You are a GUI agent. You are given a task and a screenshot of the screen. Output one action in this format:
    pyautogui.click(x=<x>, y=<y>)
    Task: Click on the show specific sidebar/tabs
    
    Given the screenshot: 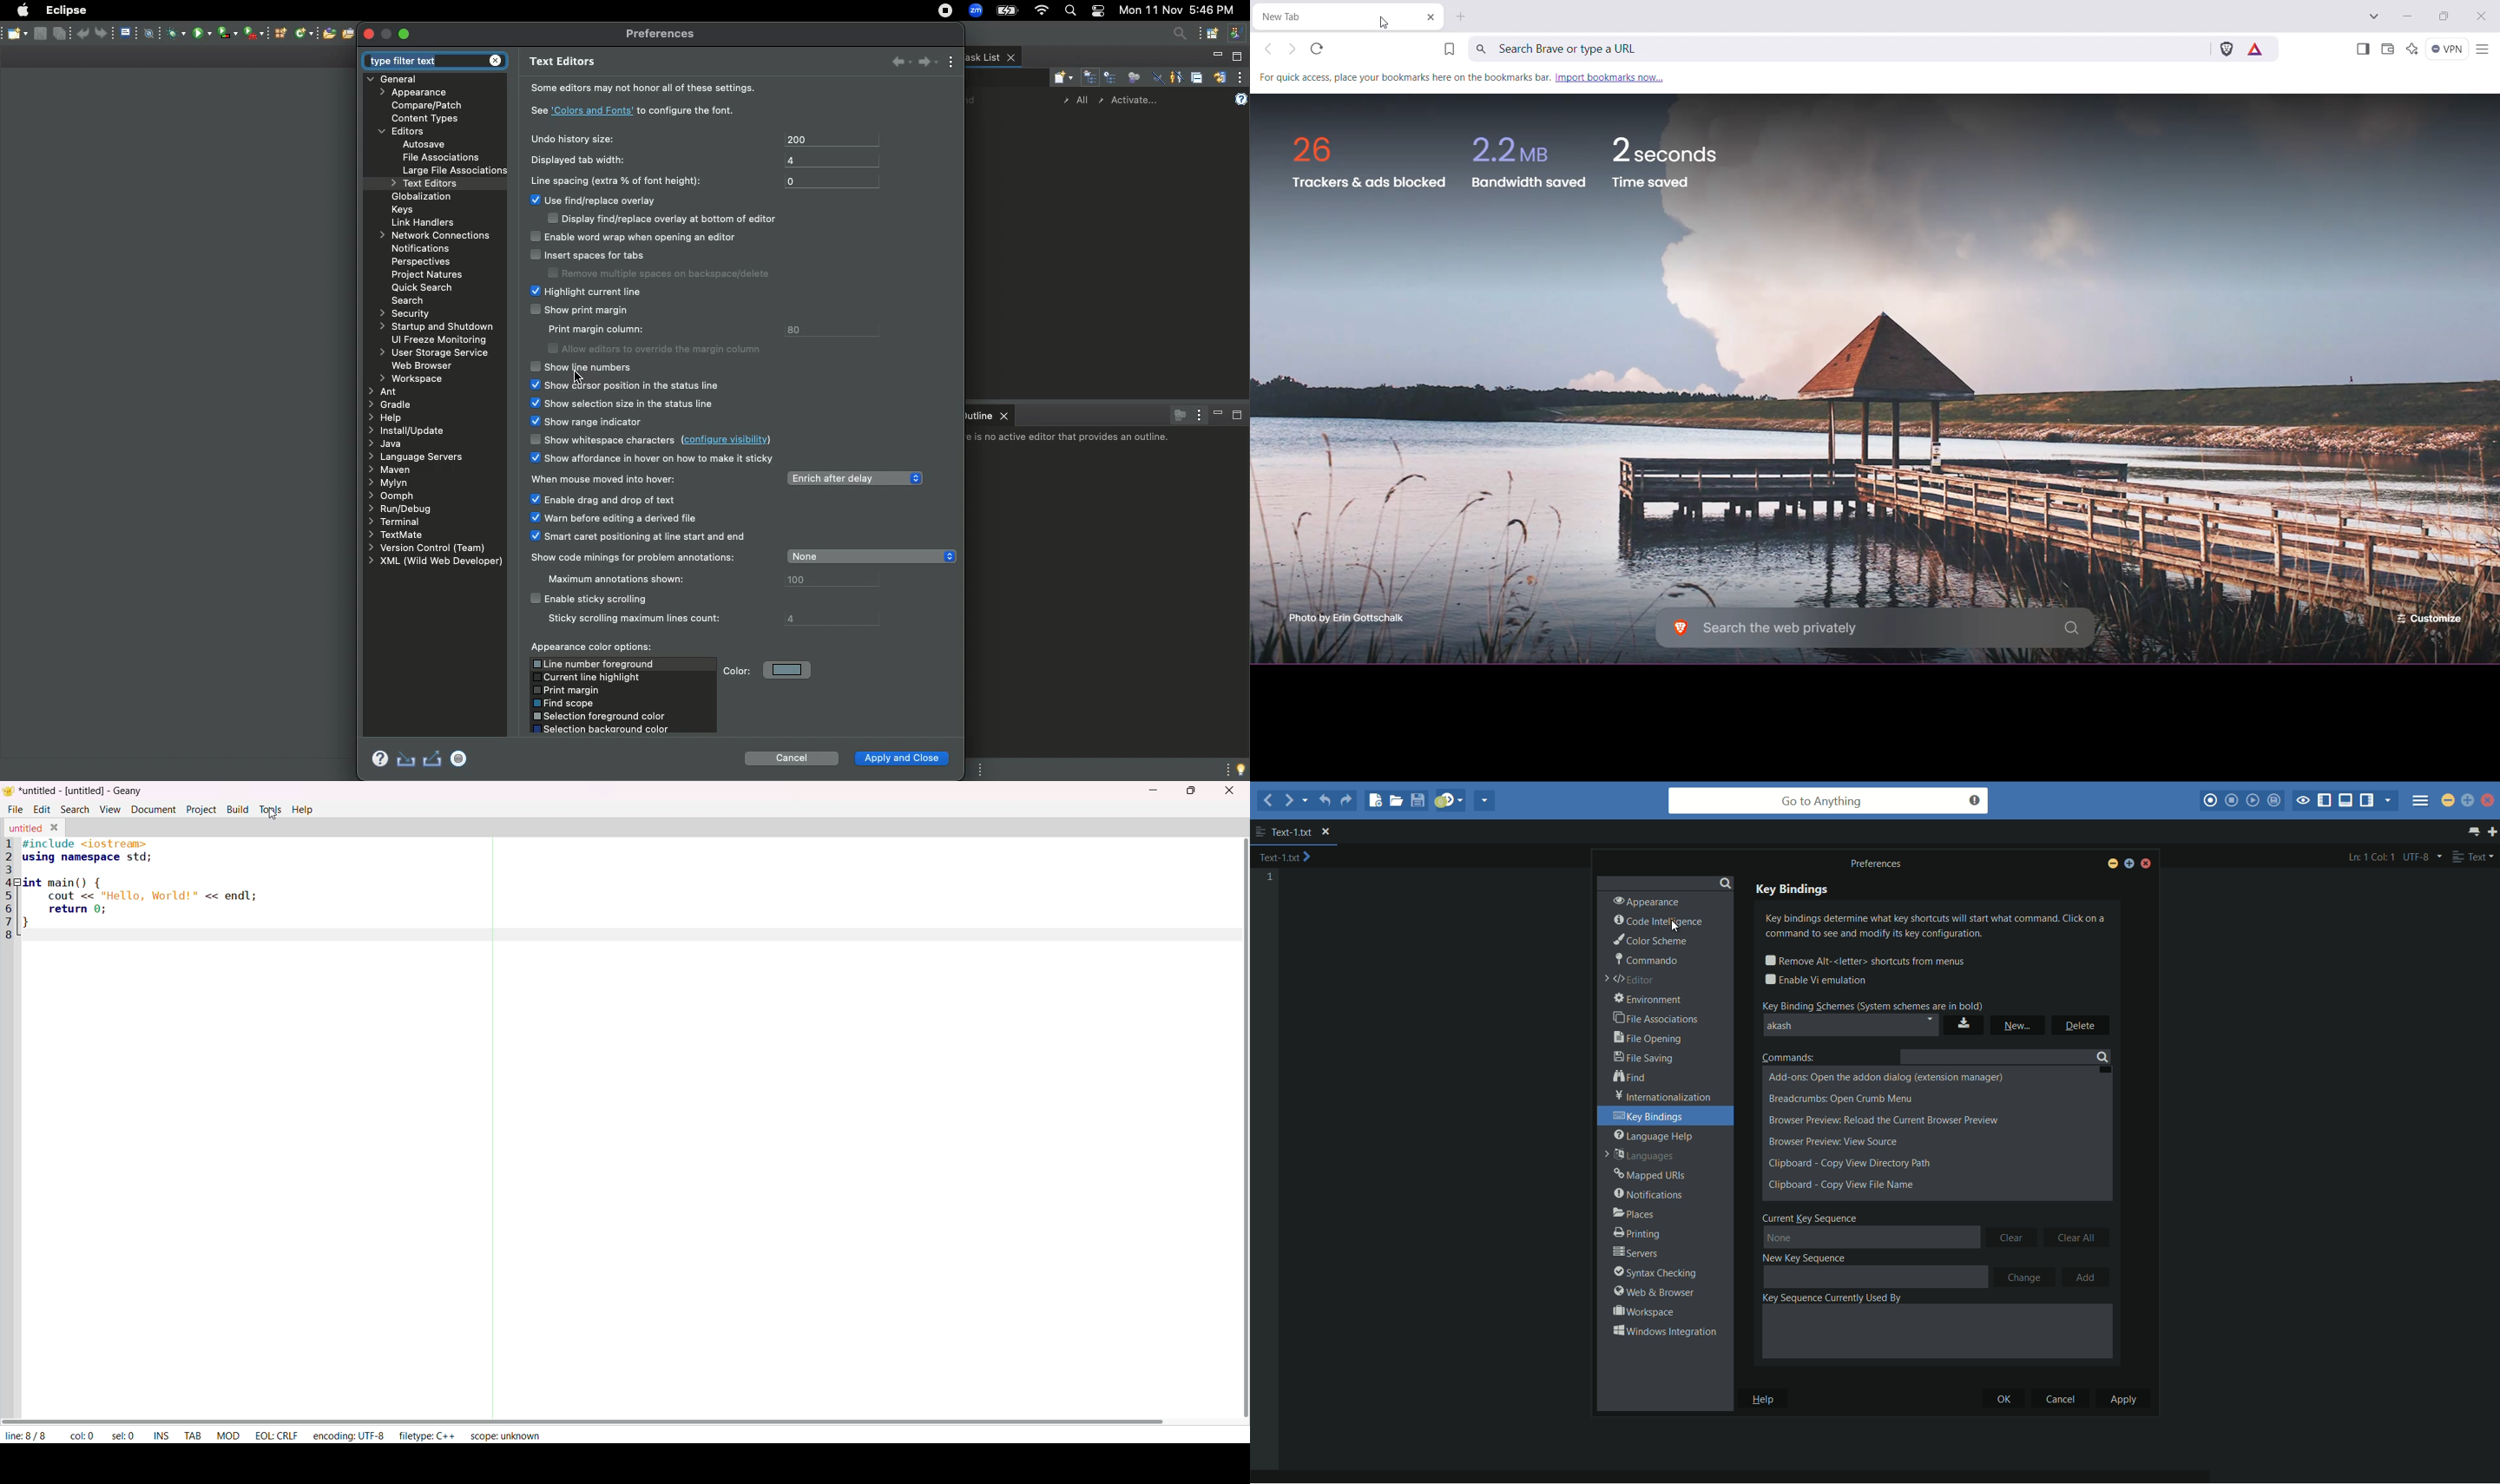 What is the action you would take?
    pyautogui.click(x=2389, y=801)
    